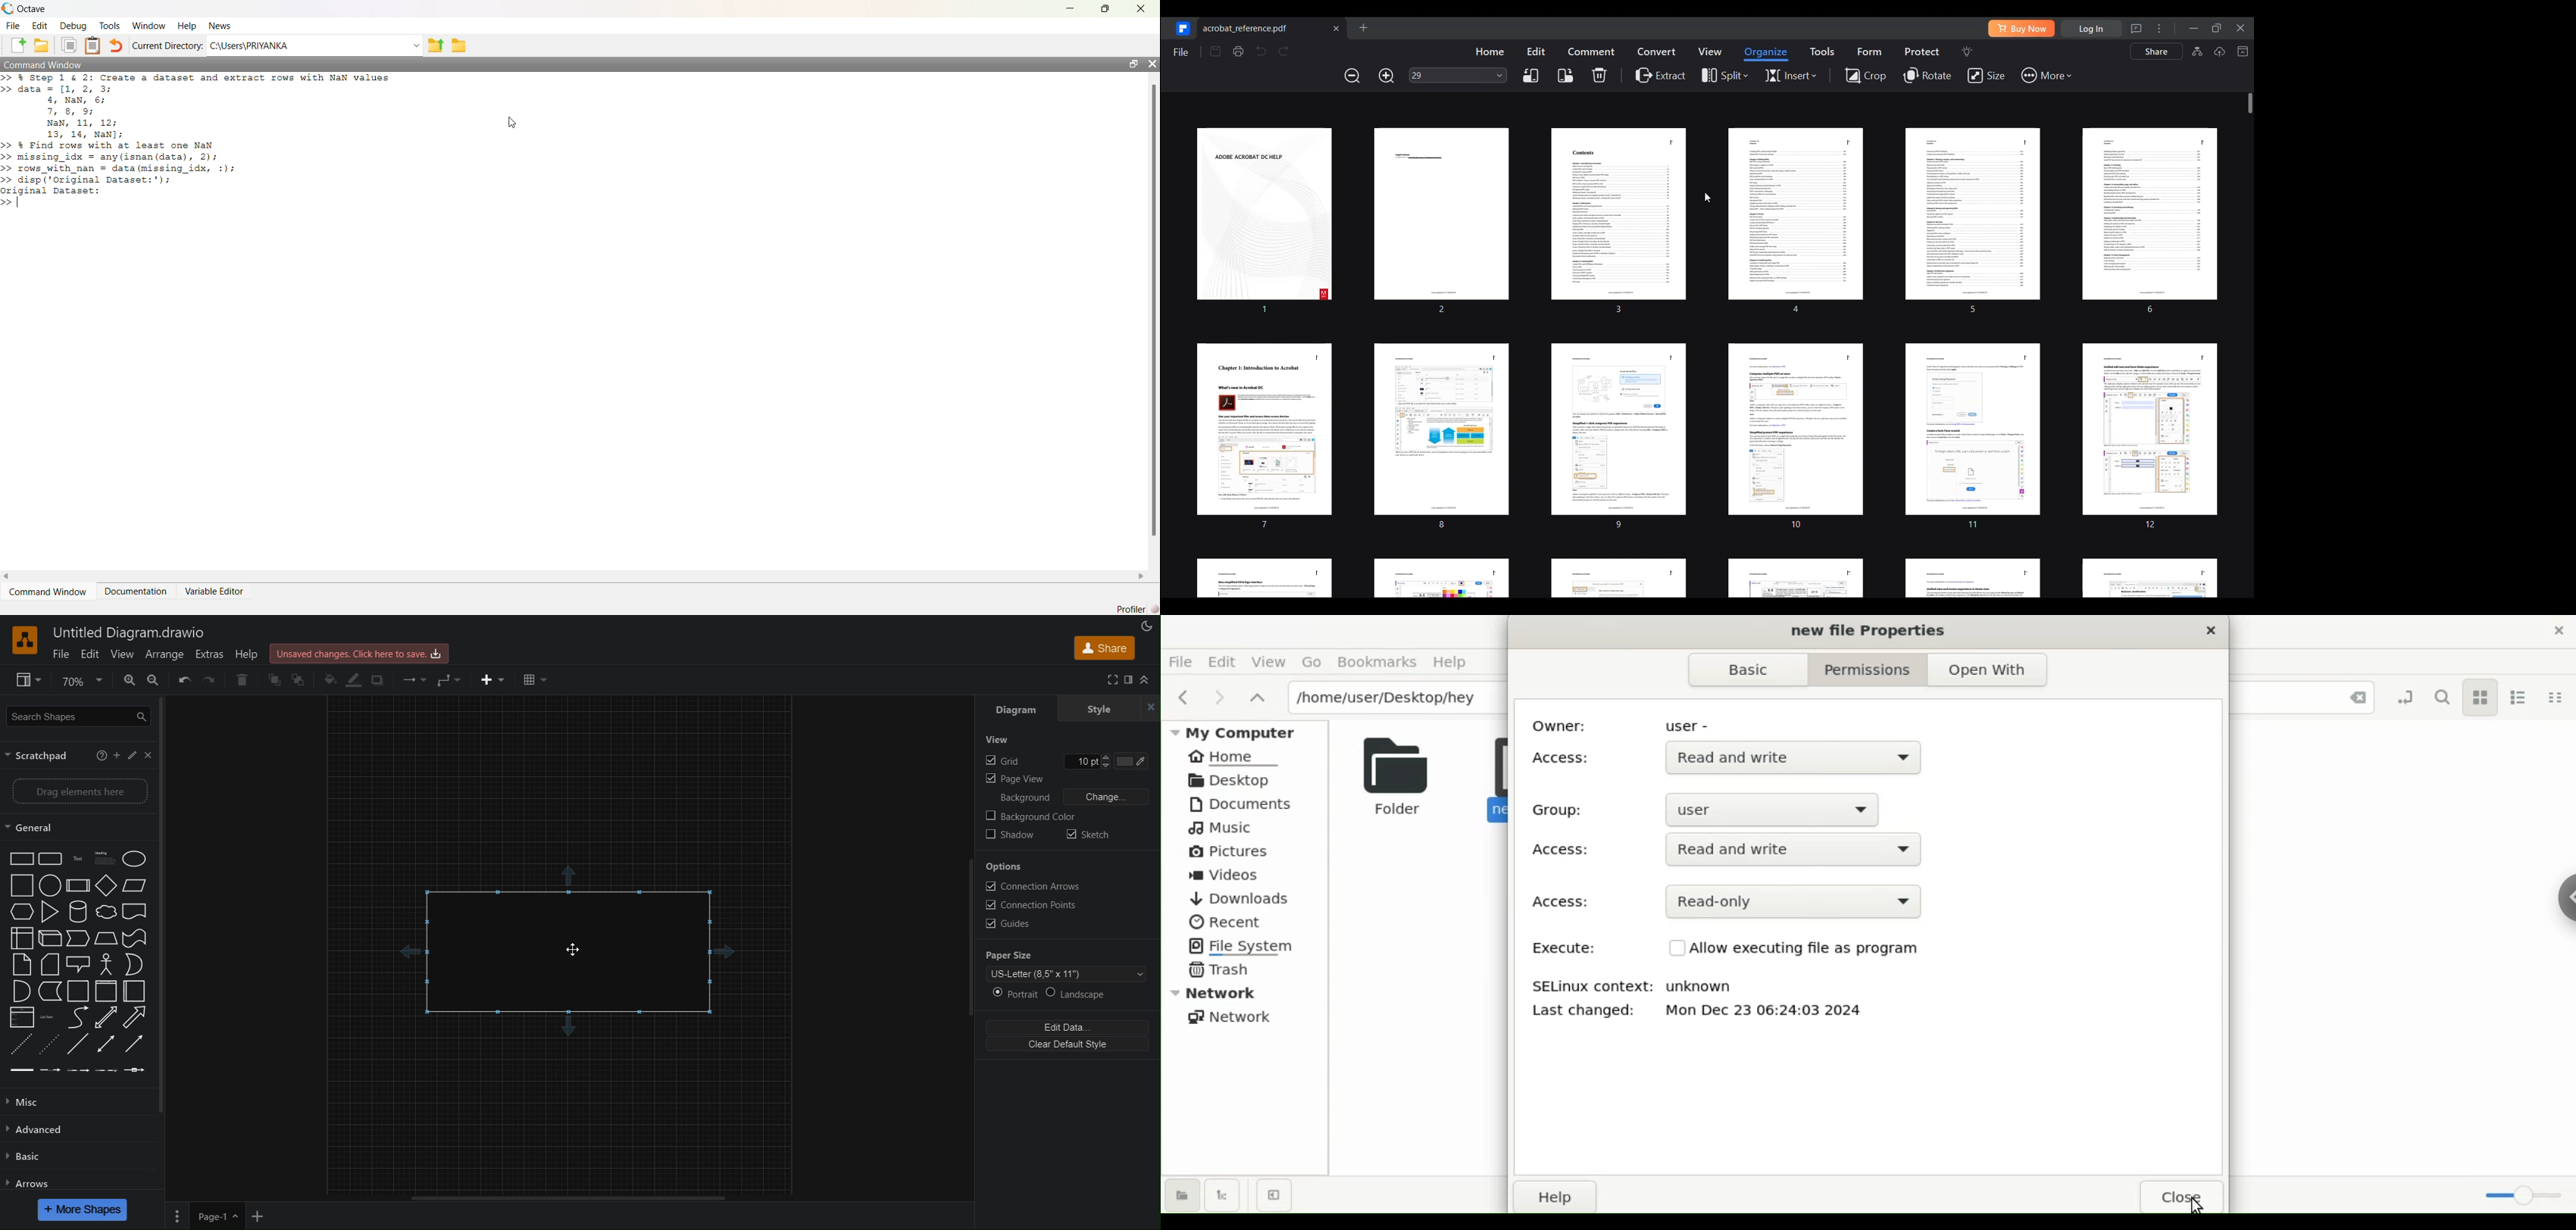  I want to click on Zoom, so click(79, 679).